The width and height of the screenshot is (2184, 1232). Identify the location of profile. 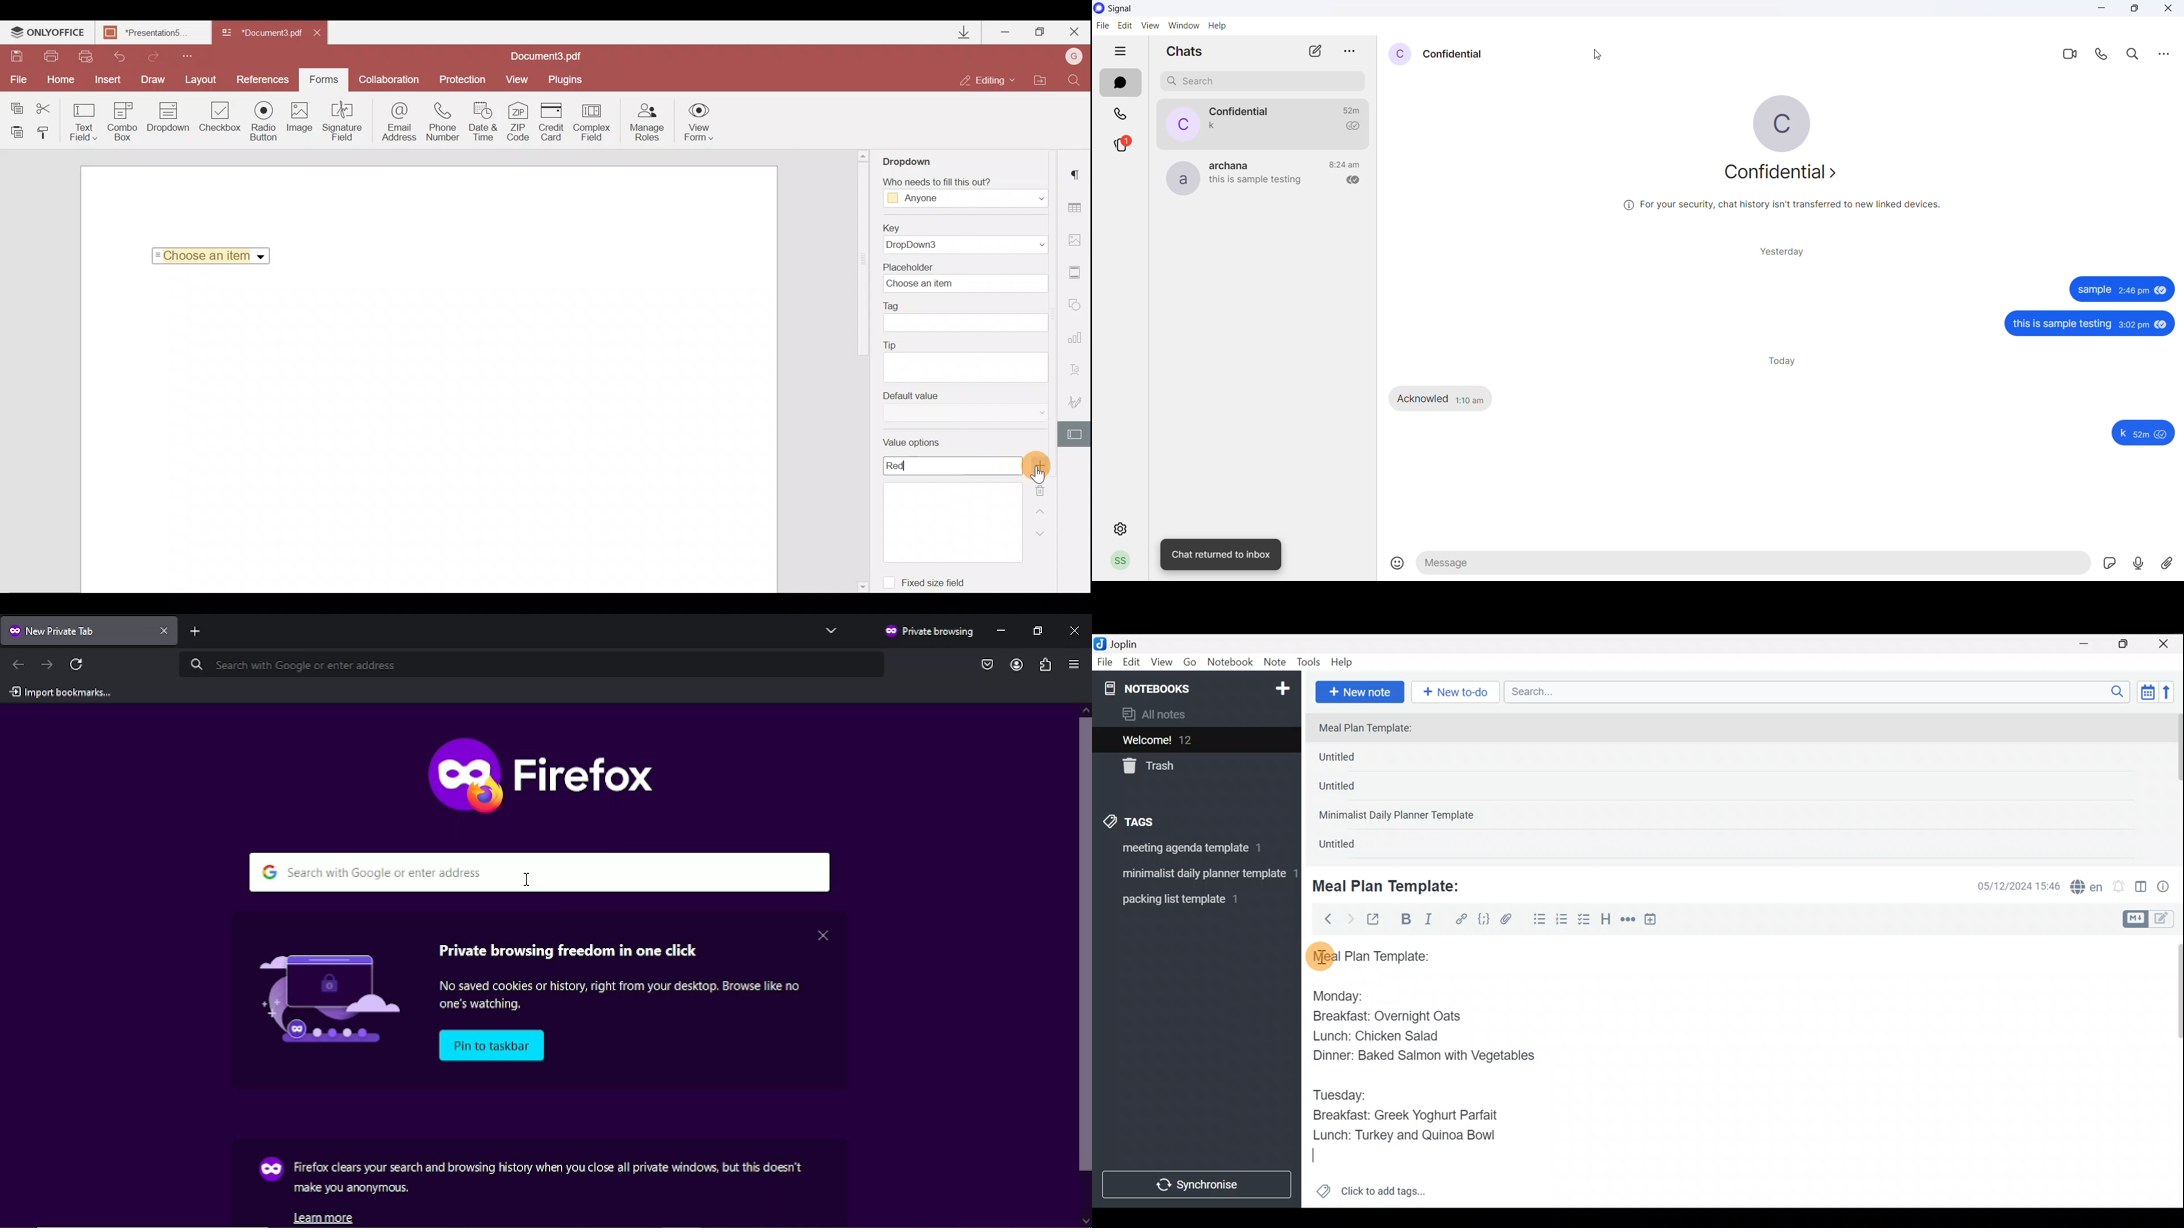
(1123, 560).